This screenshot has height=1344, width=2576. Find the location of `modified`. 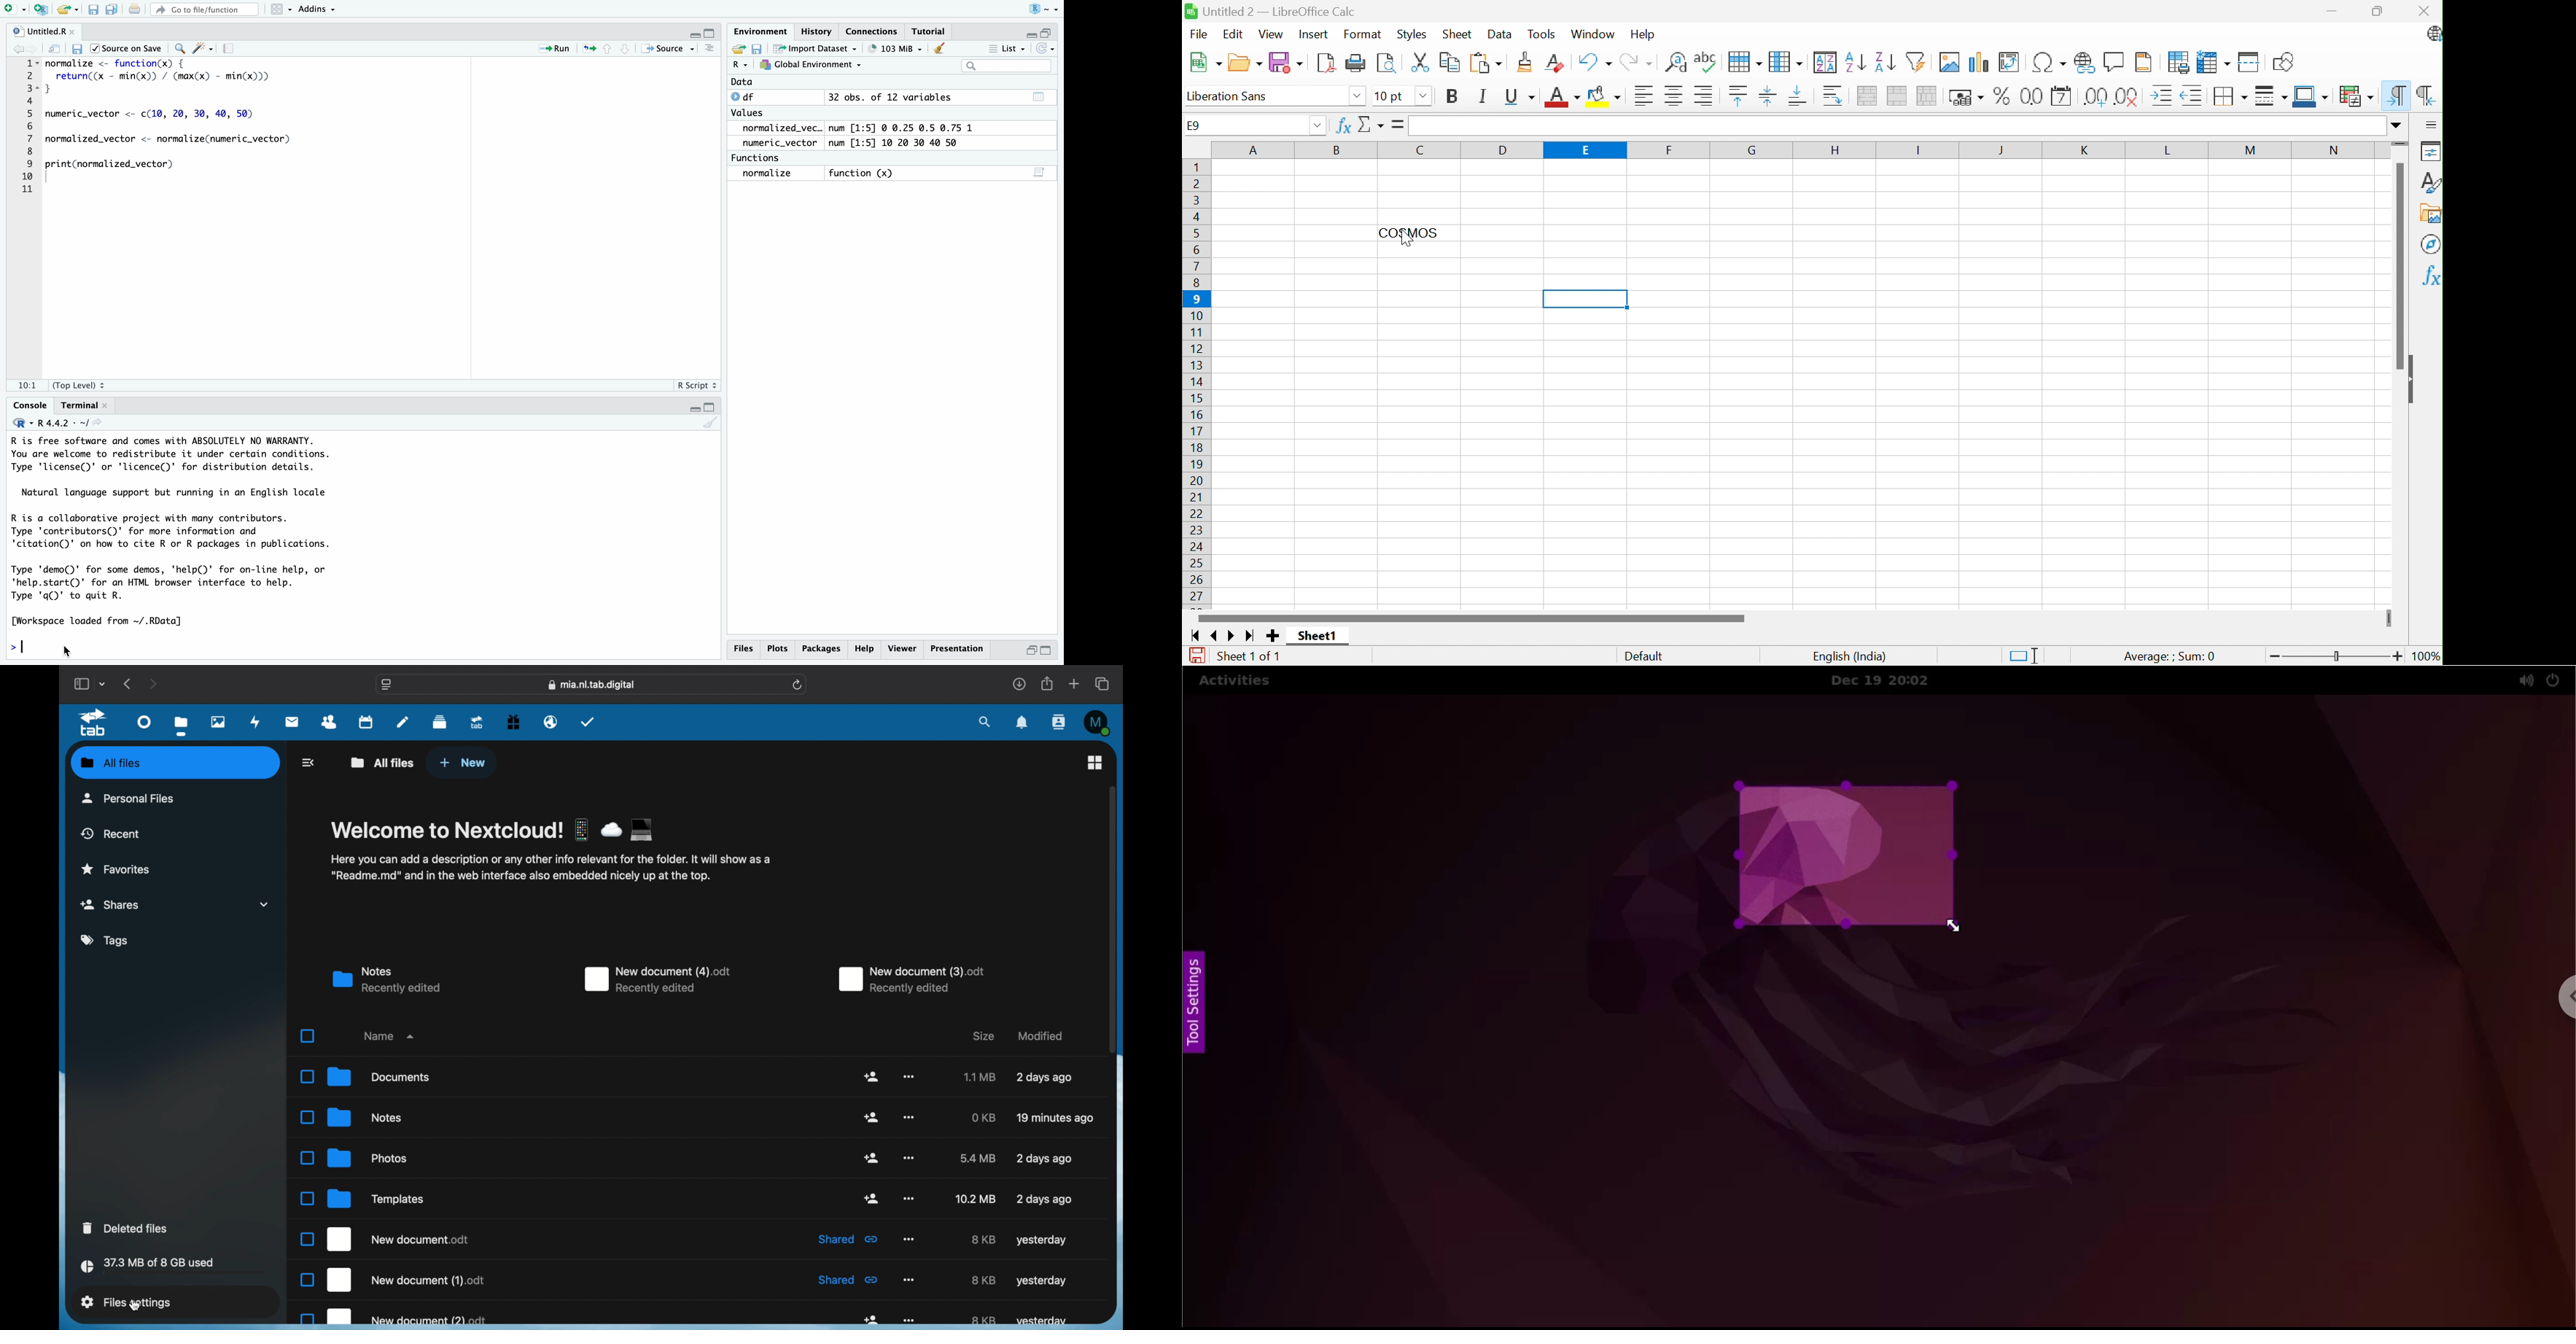

modified is located at coordinates (1044, 1199).